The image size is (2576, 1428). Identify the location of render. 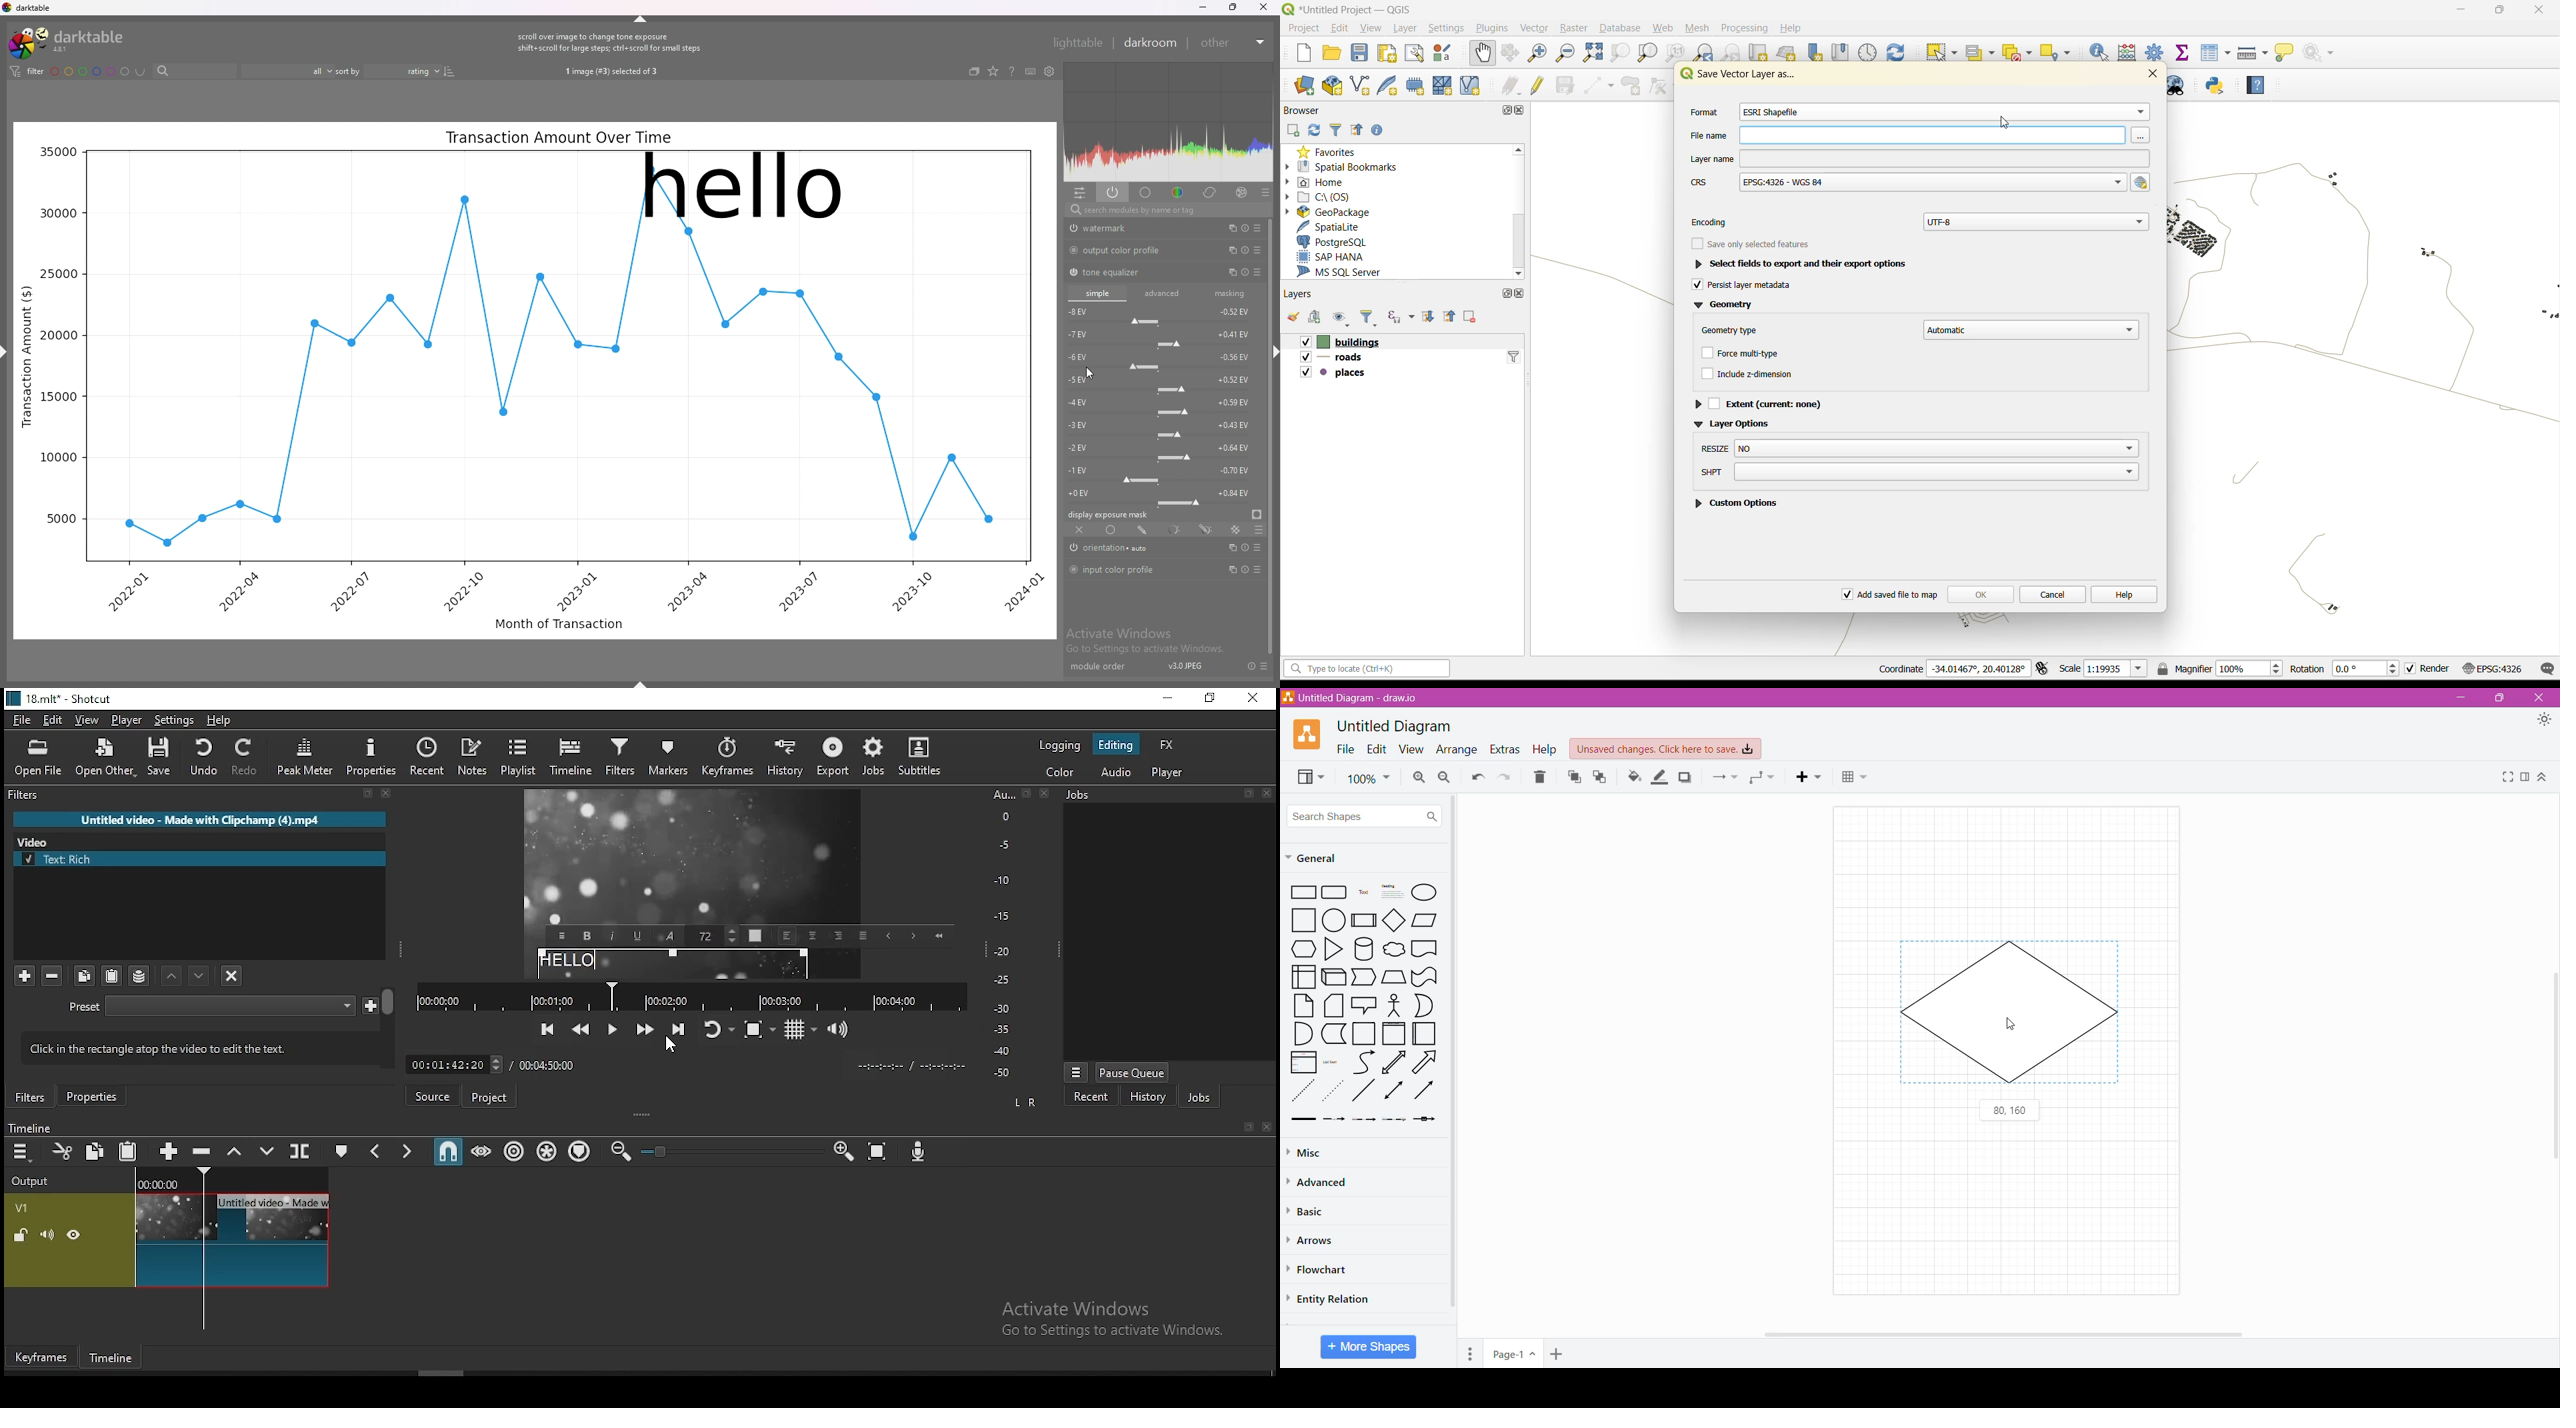
(2429, 669).